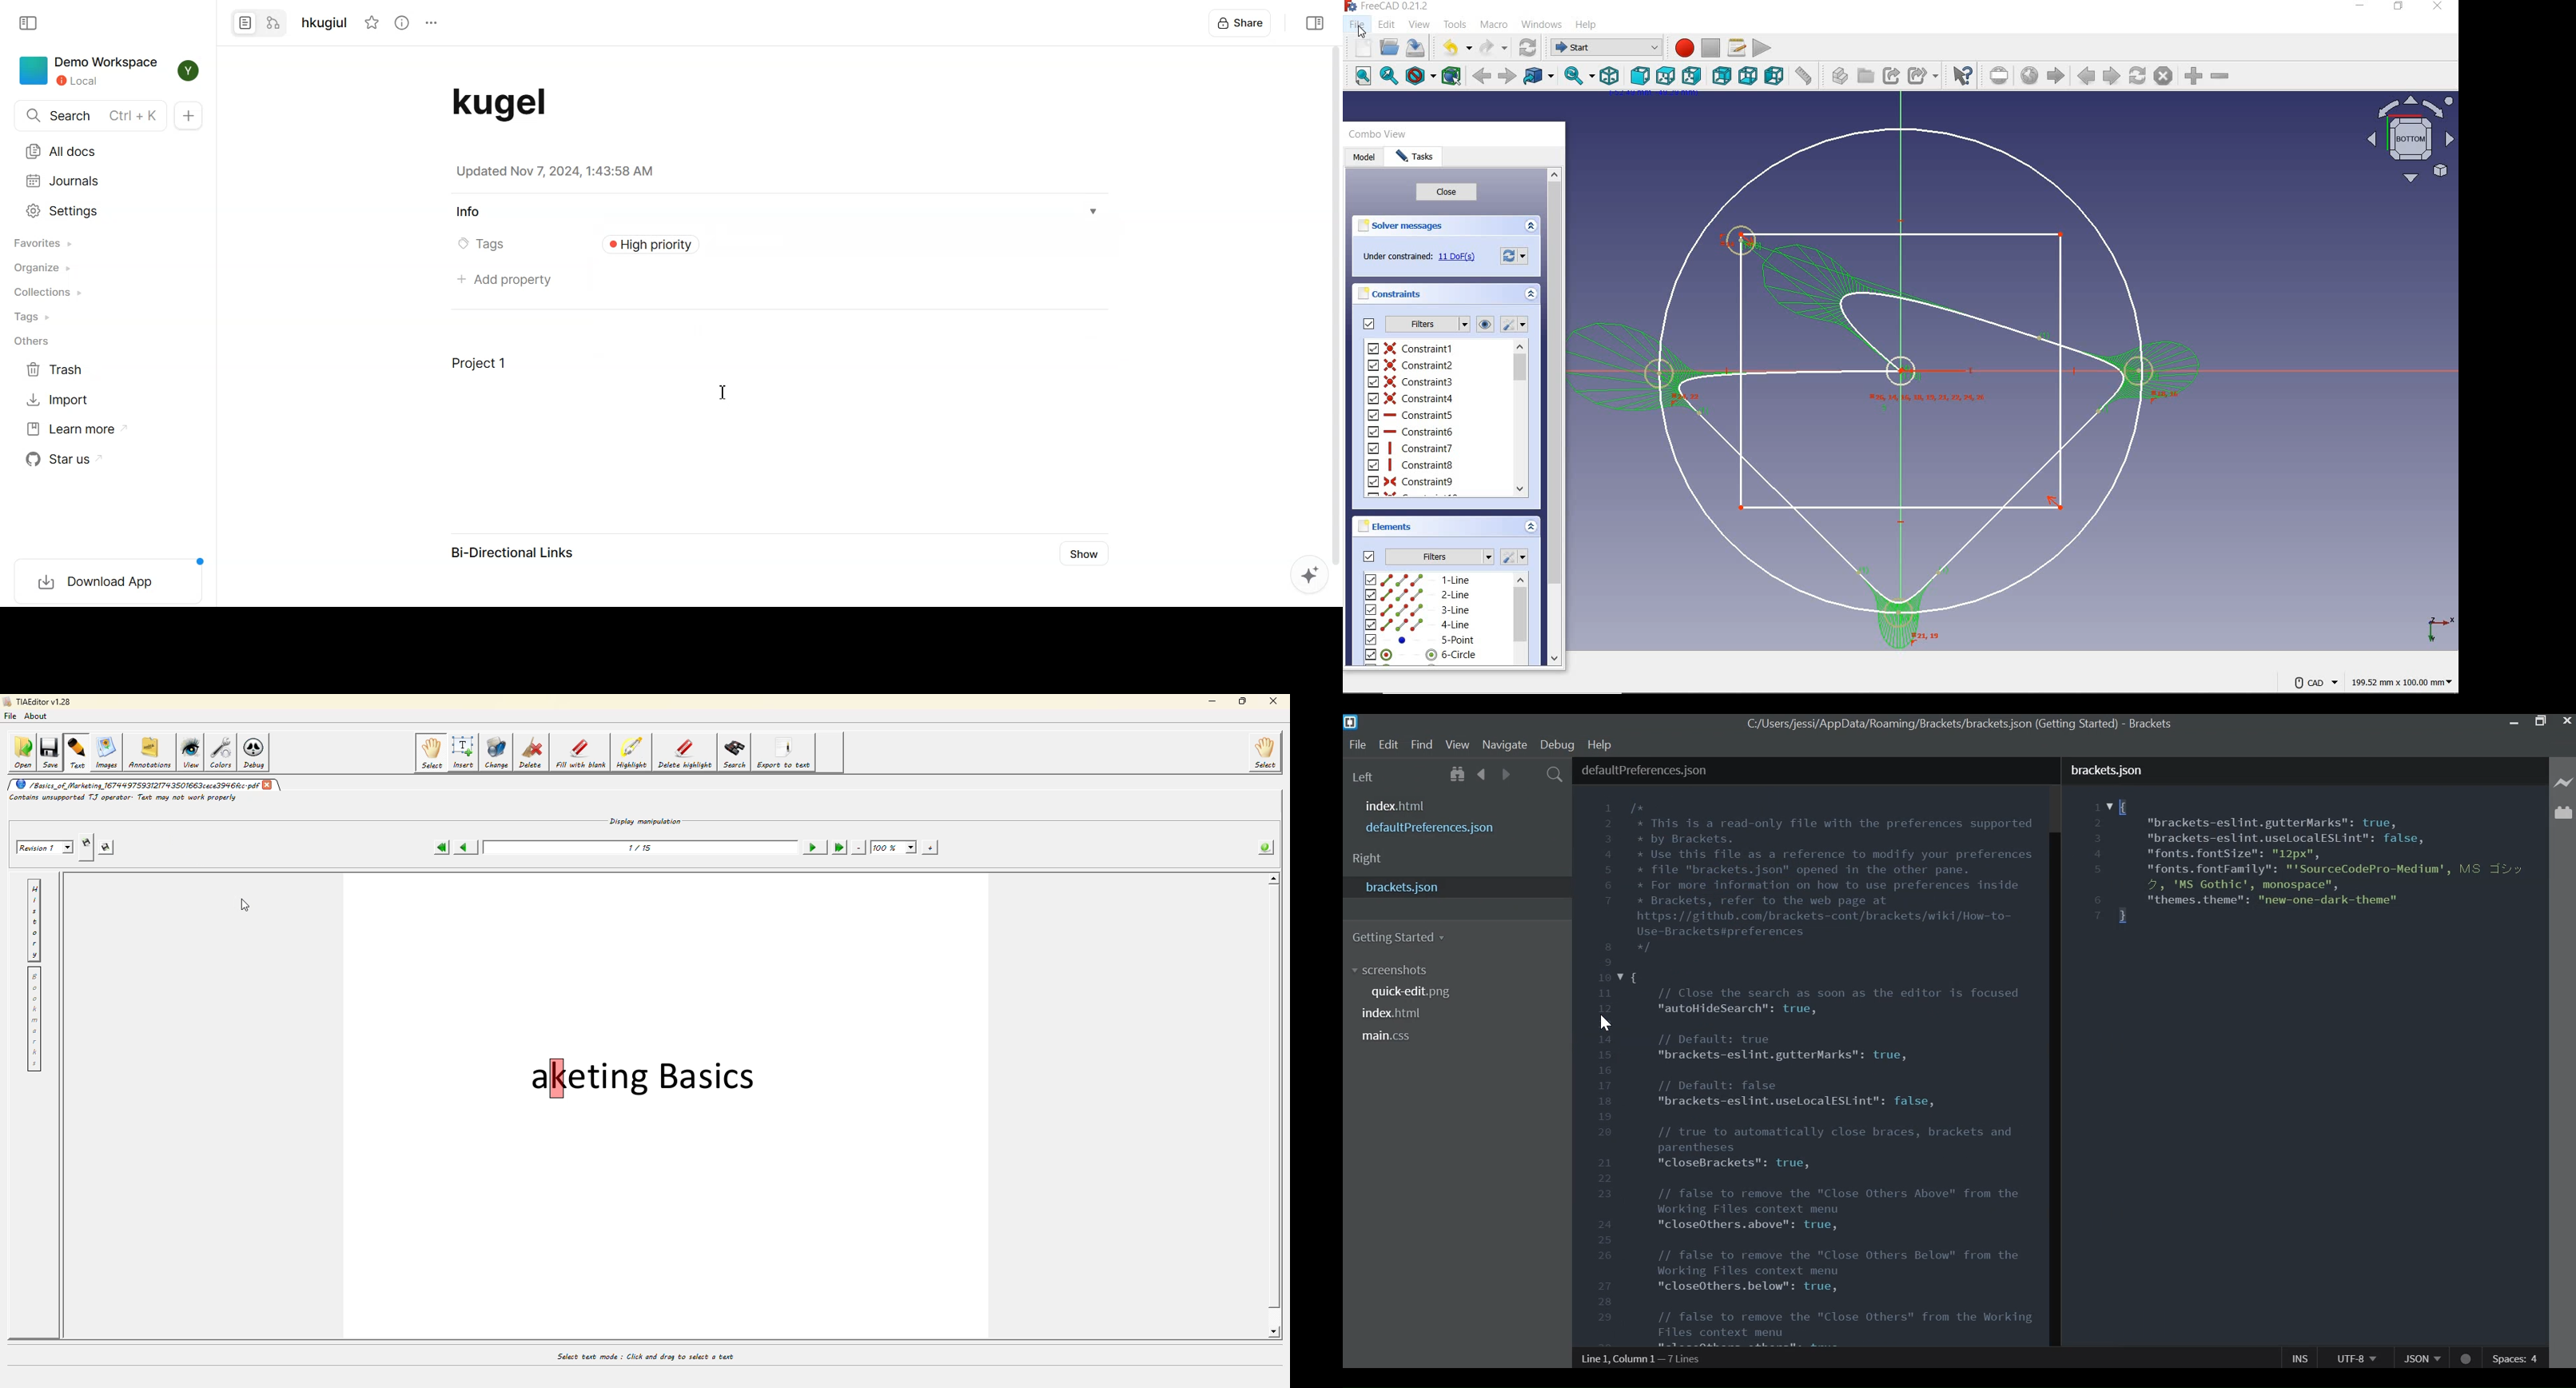  Describe the element at coordinates (78, 753) in the screenshot. I see `text` at that location.